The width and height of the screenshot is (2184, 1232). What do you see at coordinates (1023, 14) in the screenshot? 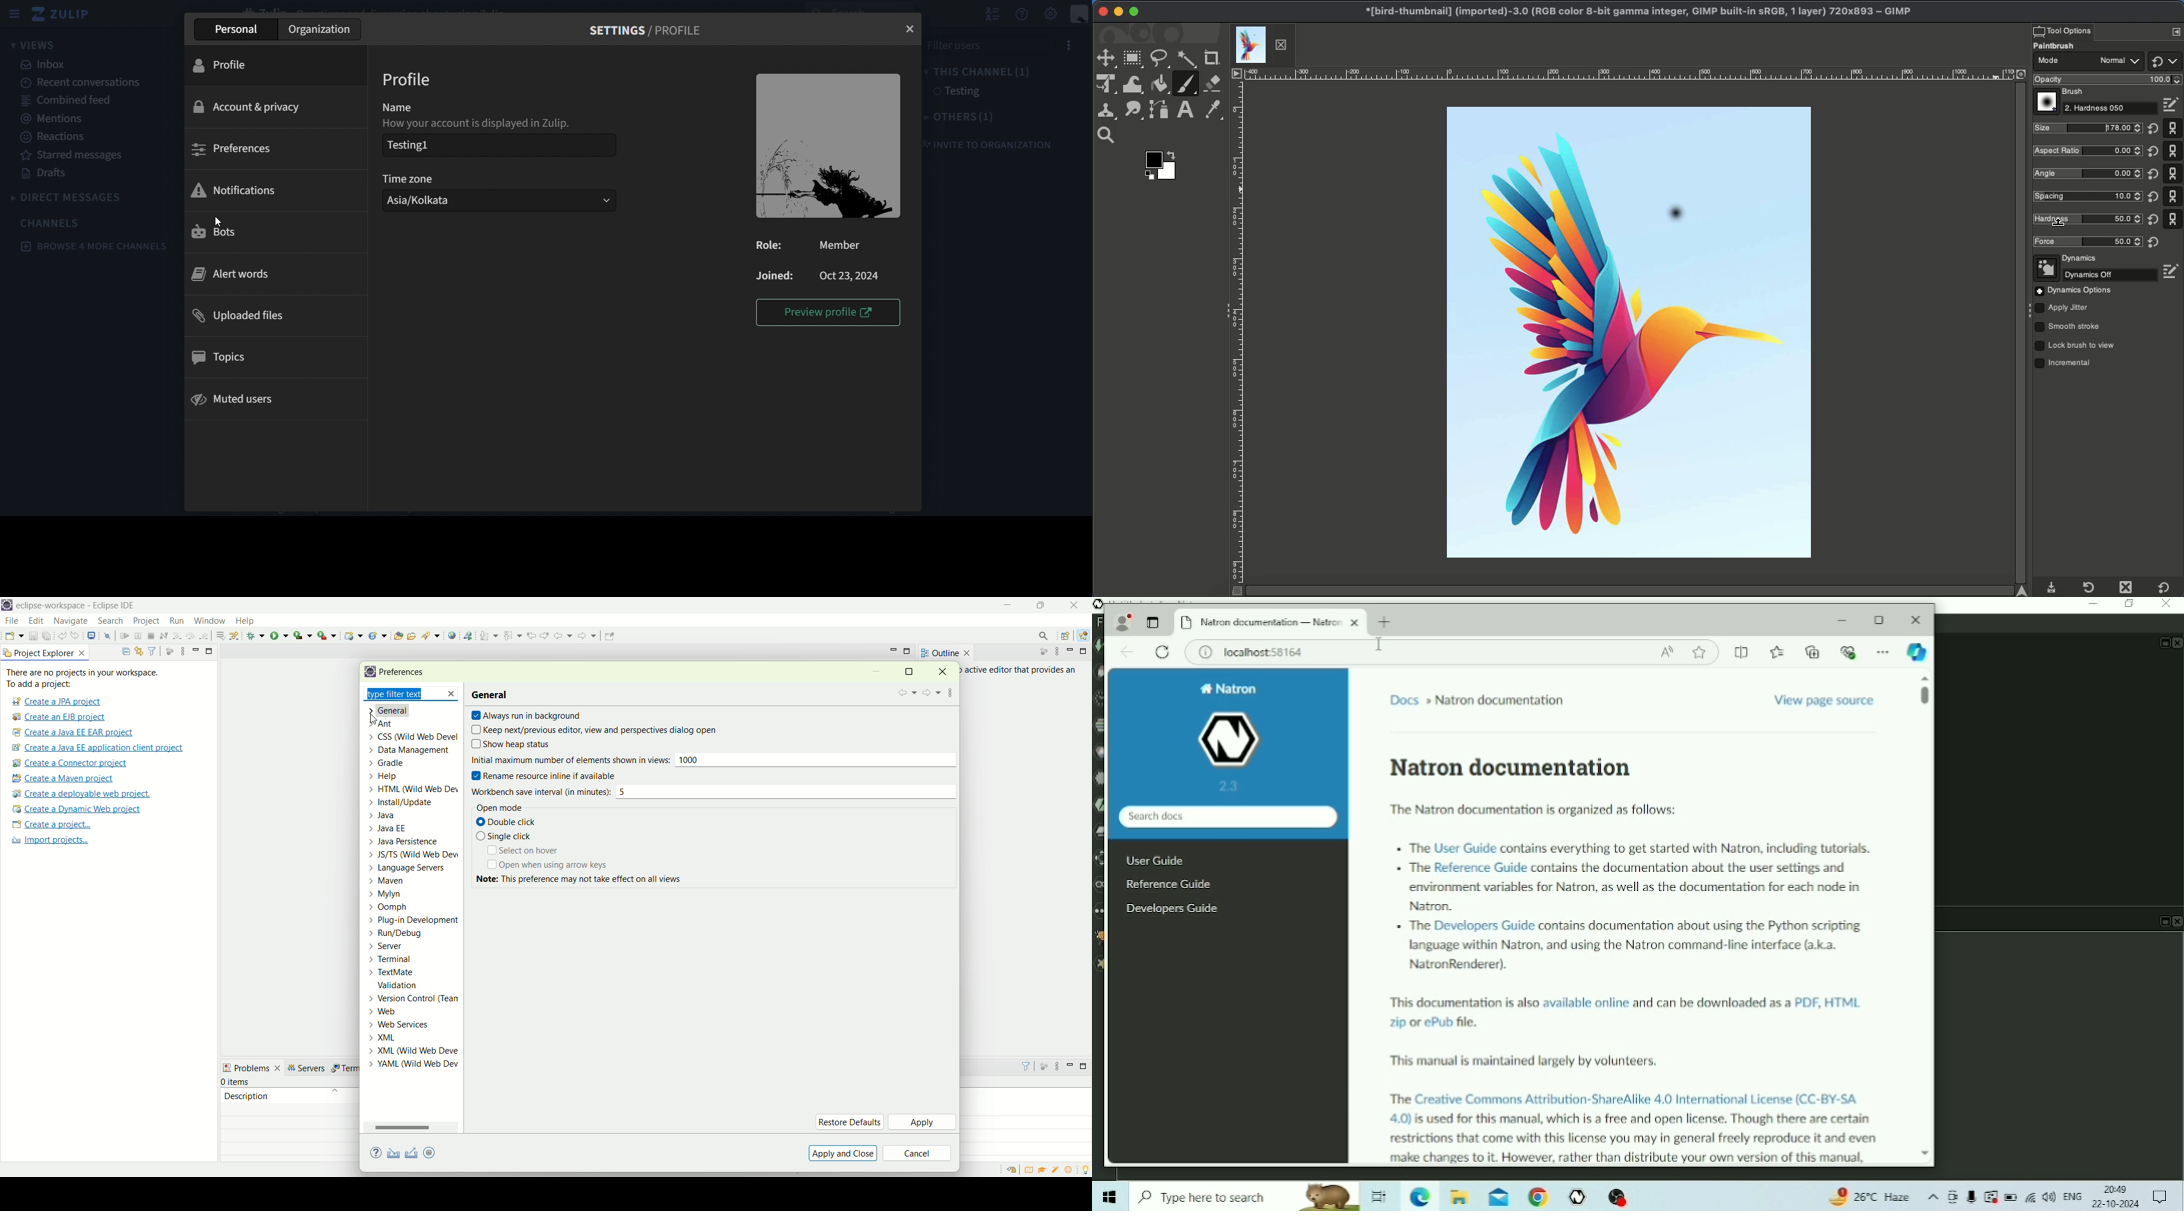
I see `get help` at bounding box center [1023, 14].